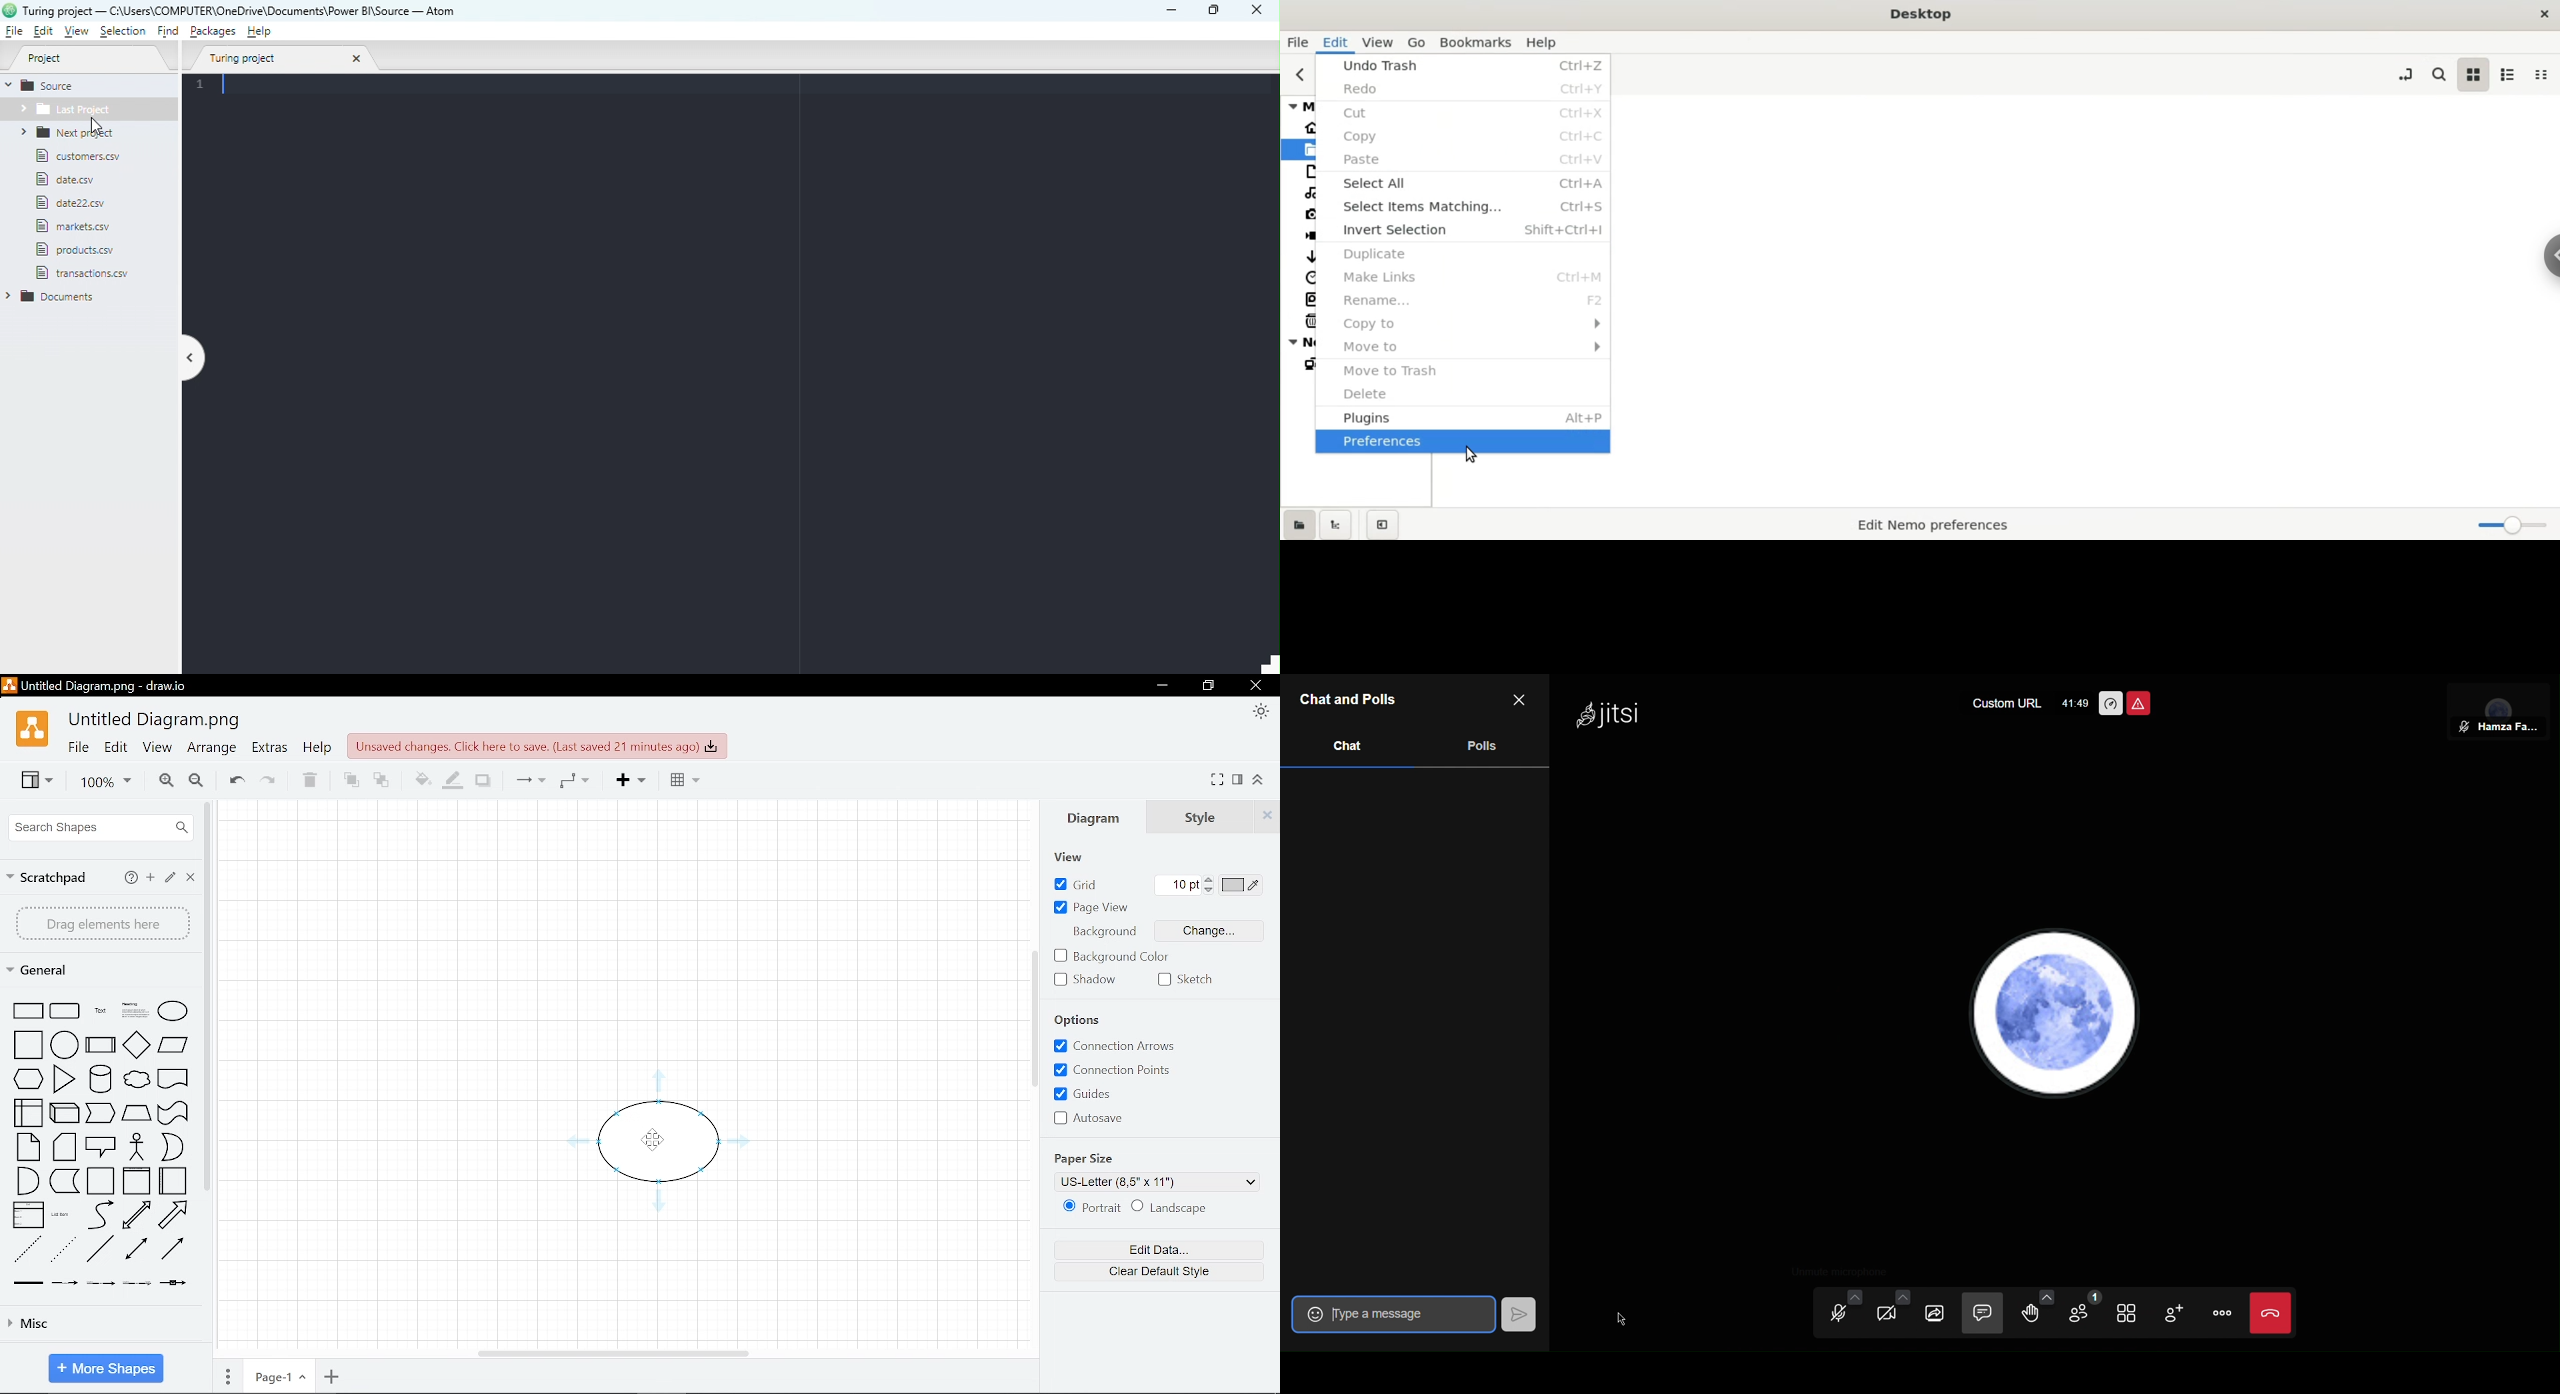 The width and height of the screenshot is (2576, 1400). Describe the element at coordinates (269, 748) in the screenshot. I see `Extras` at that location.